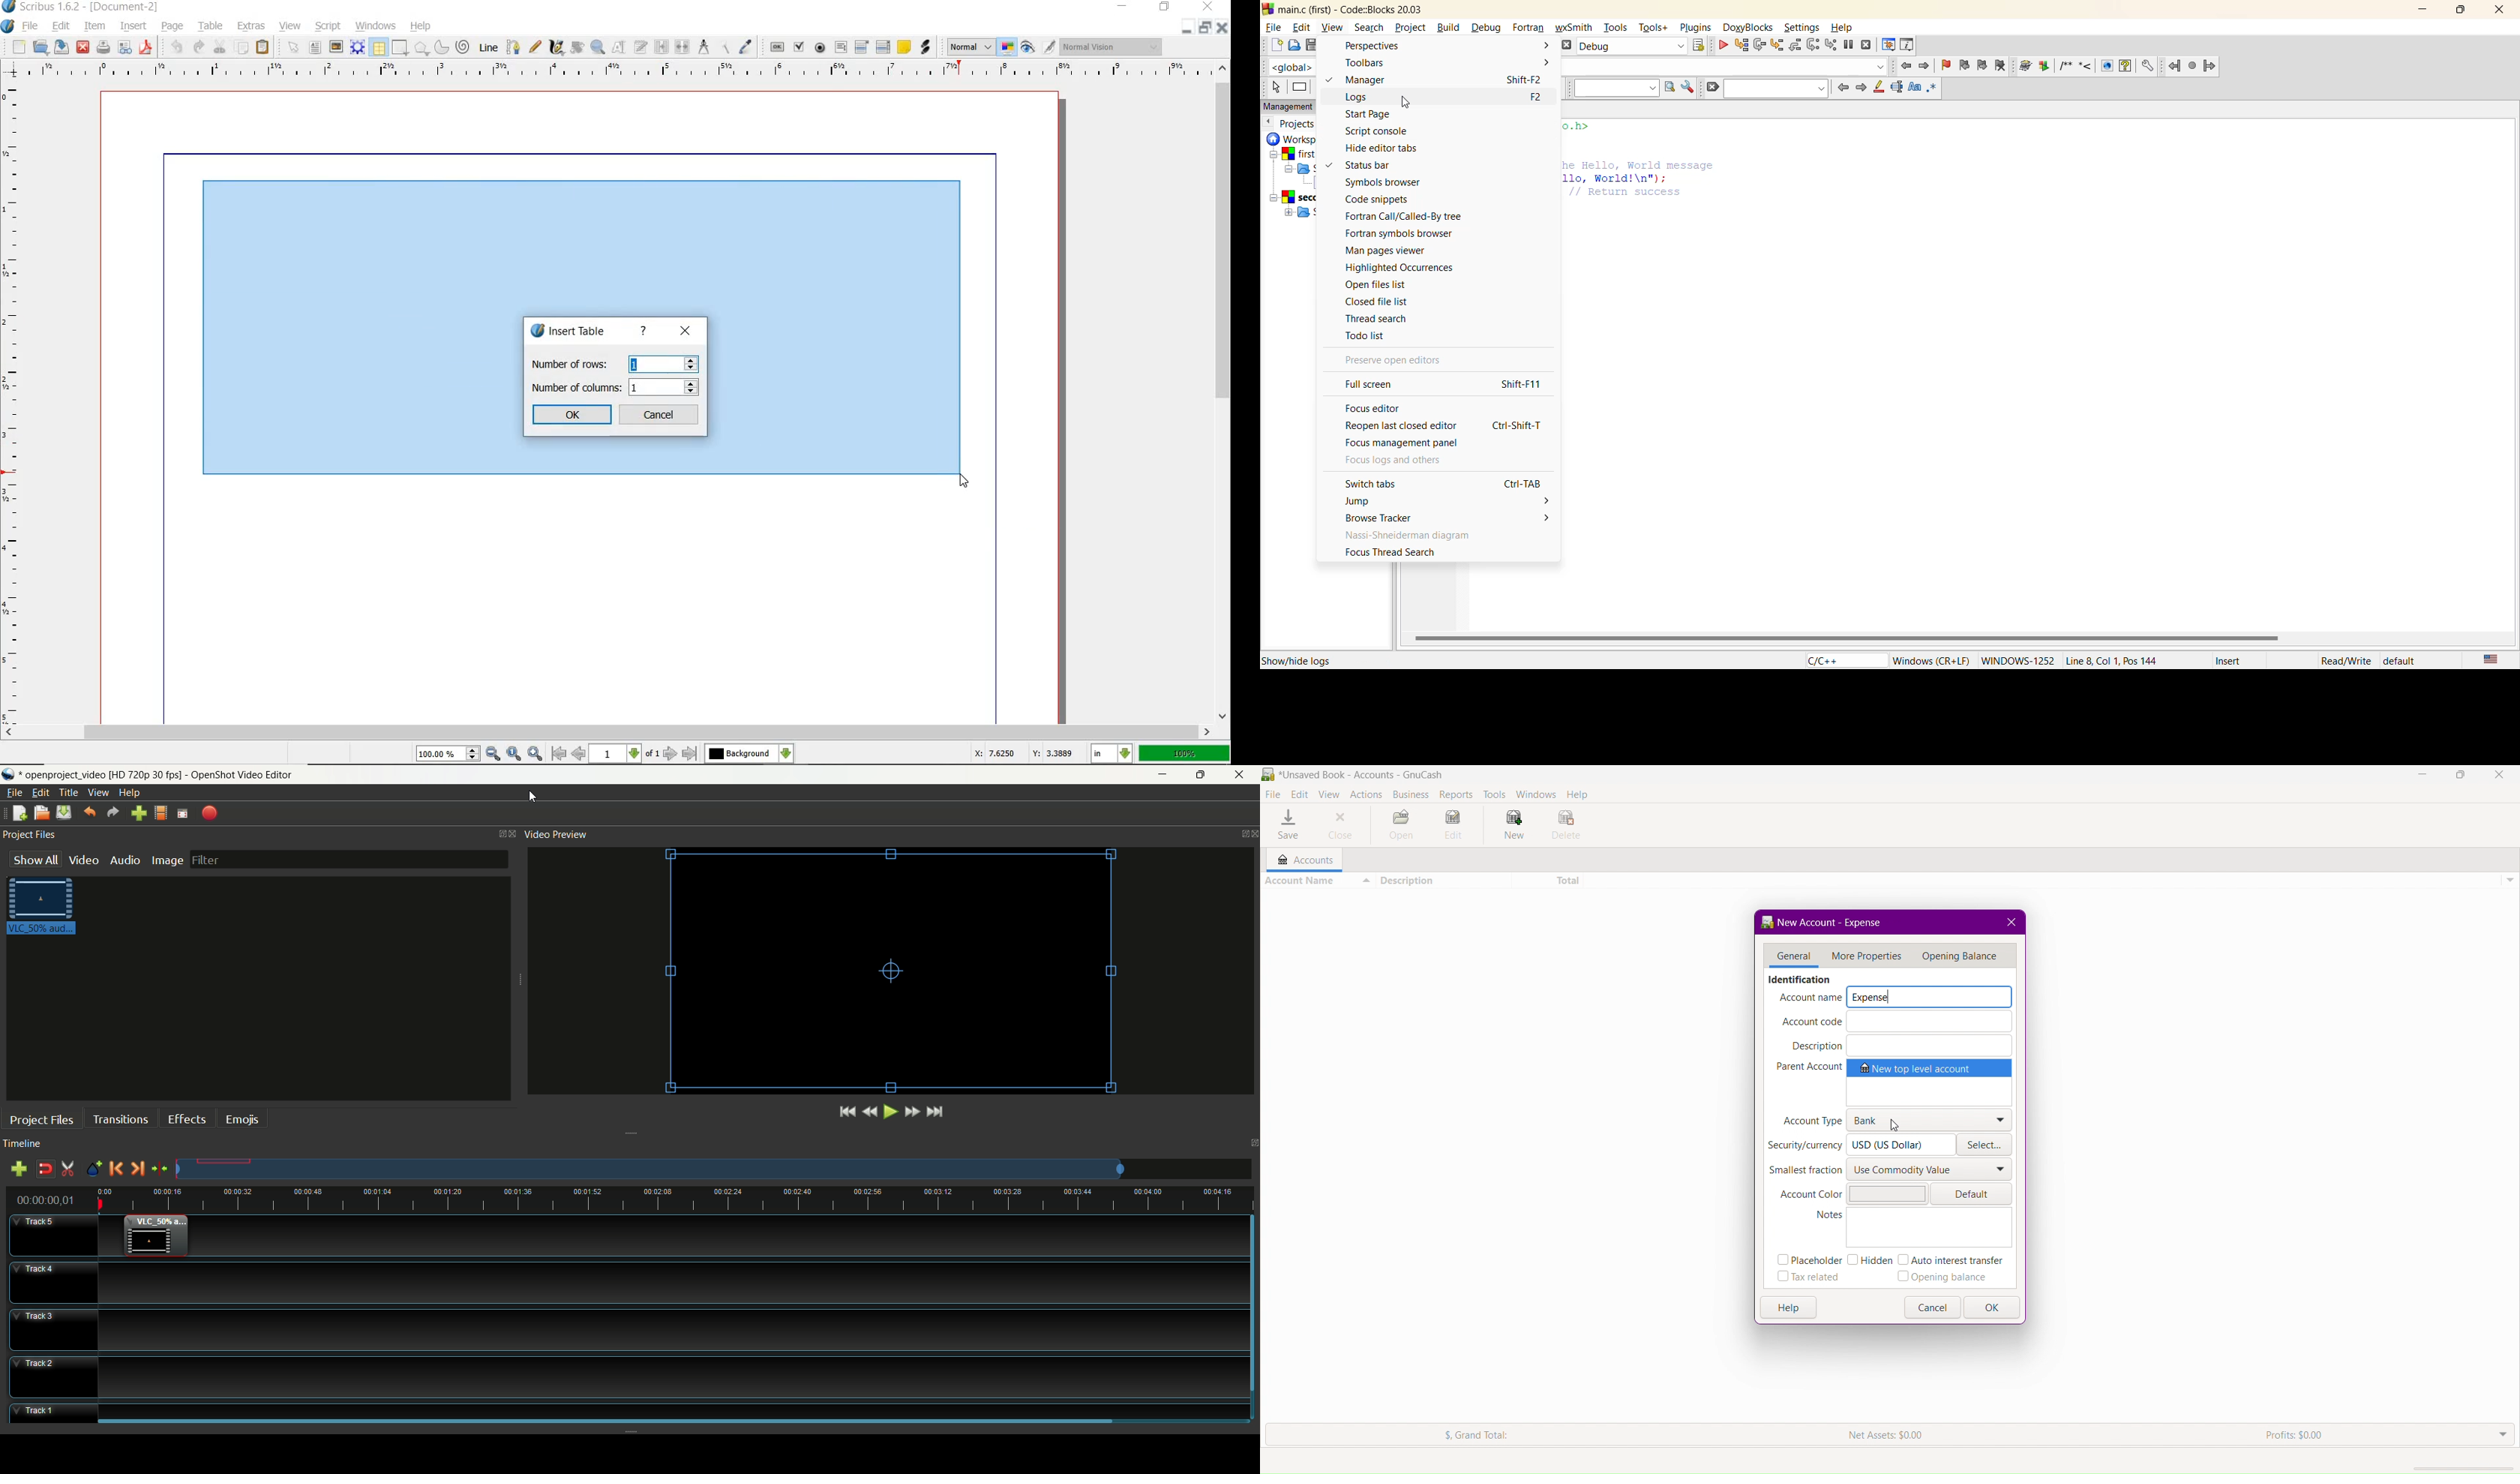  What do you see at coordinates (1994, 1309) in the screenshot?
I see `OK` at bounding box center [1994, 1309].